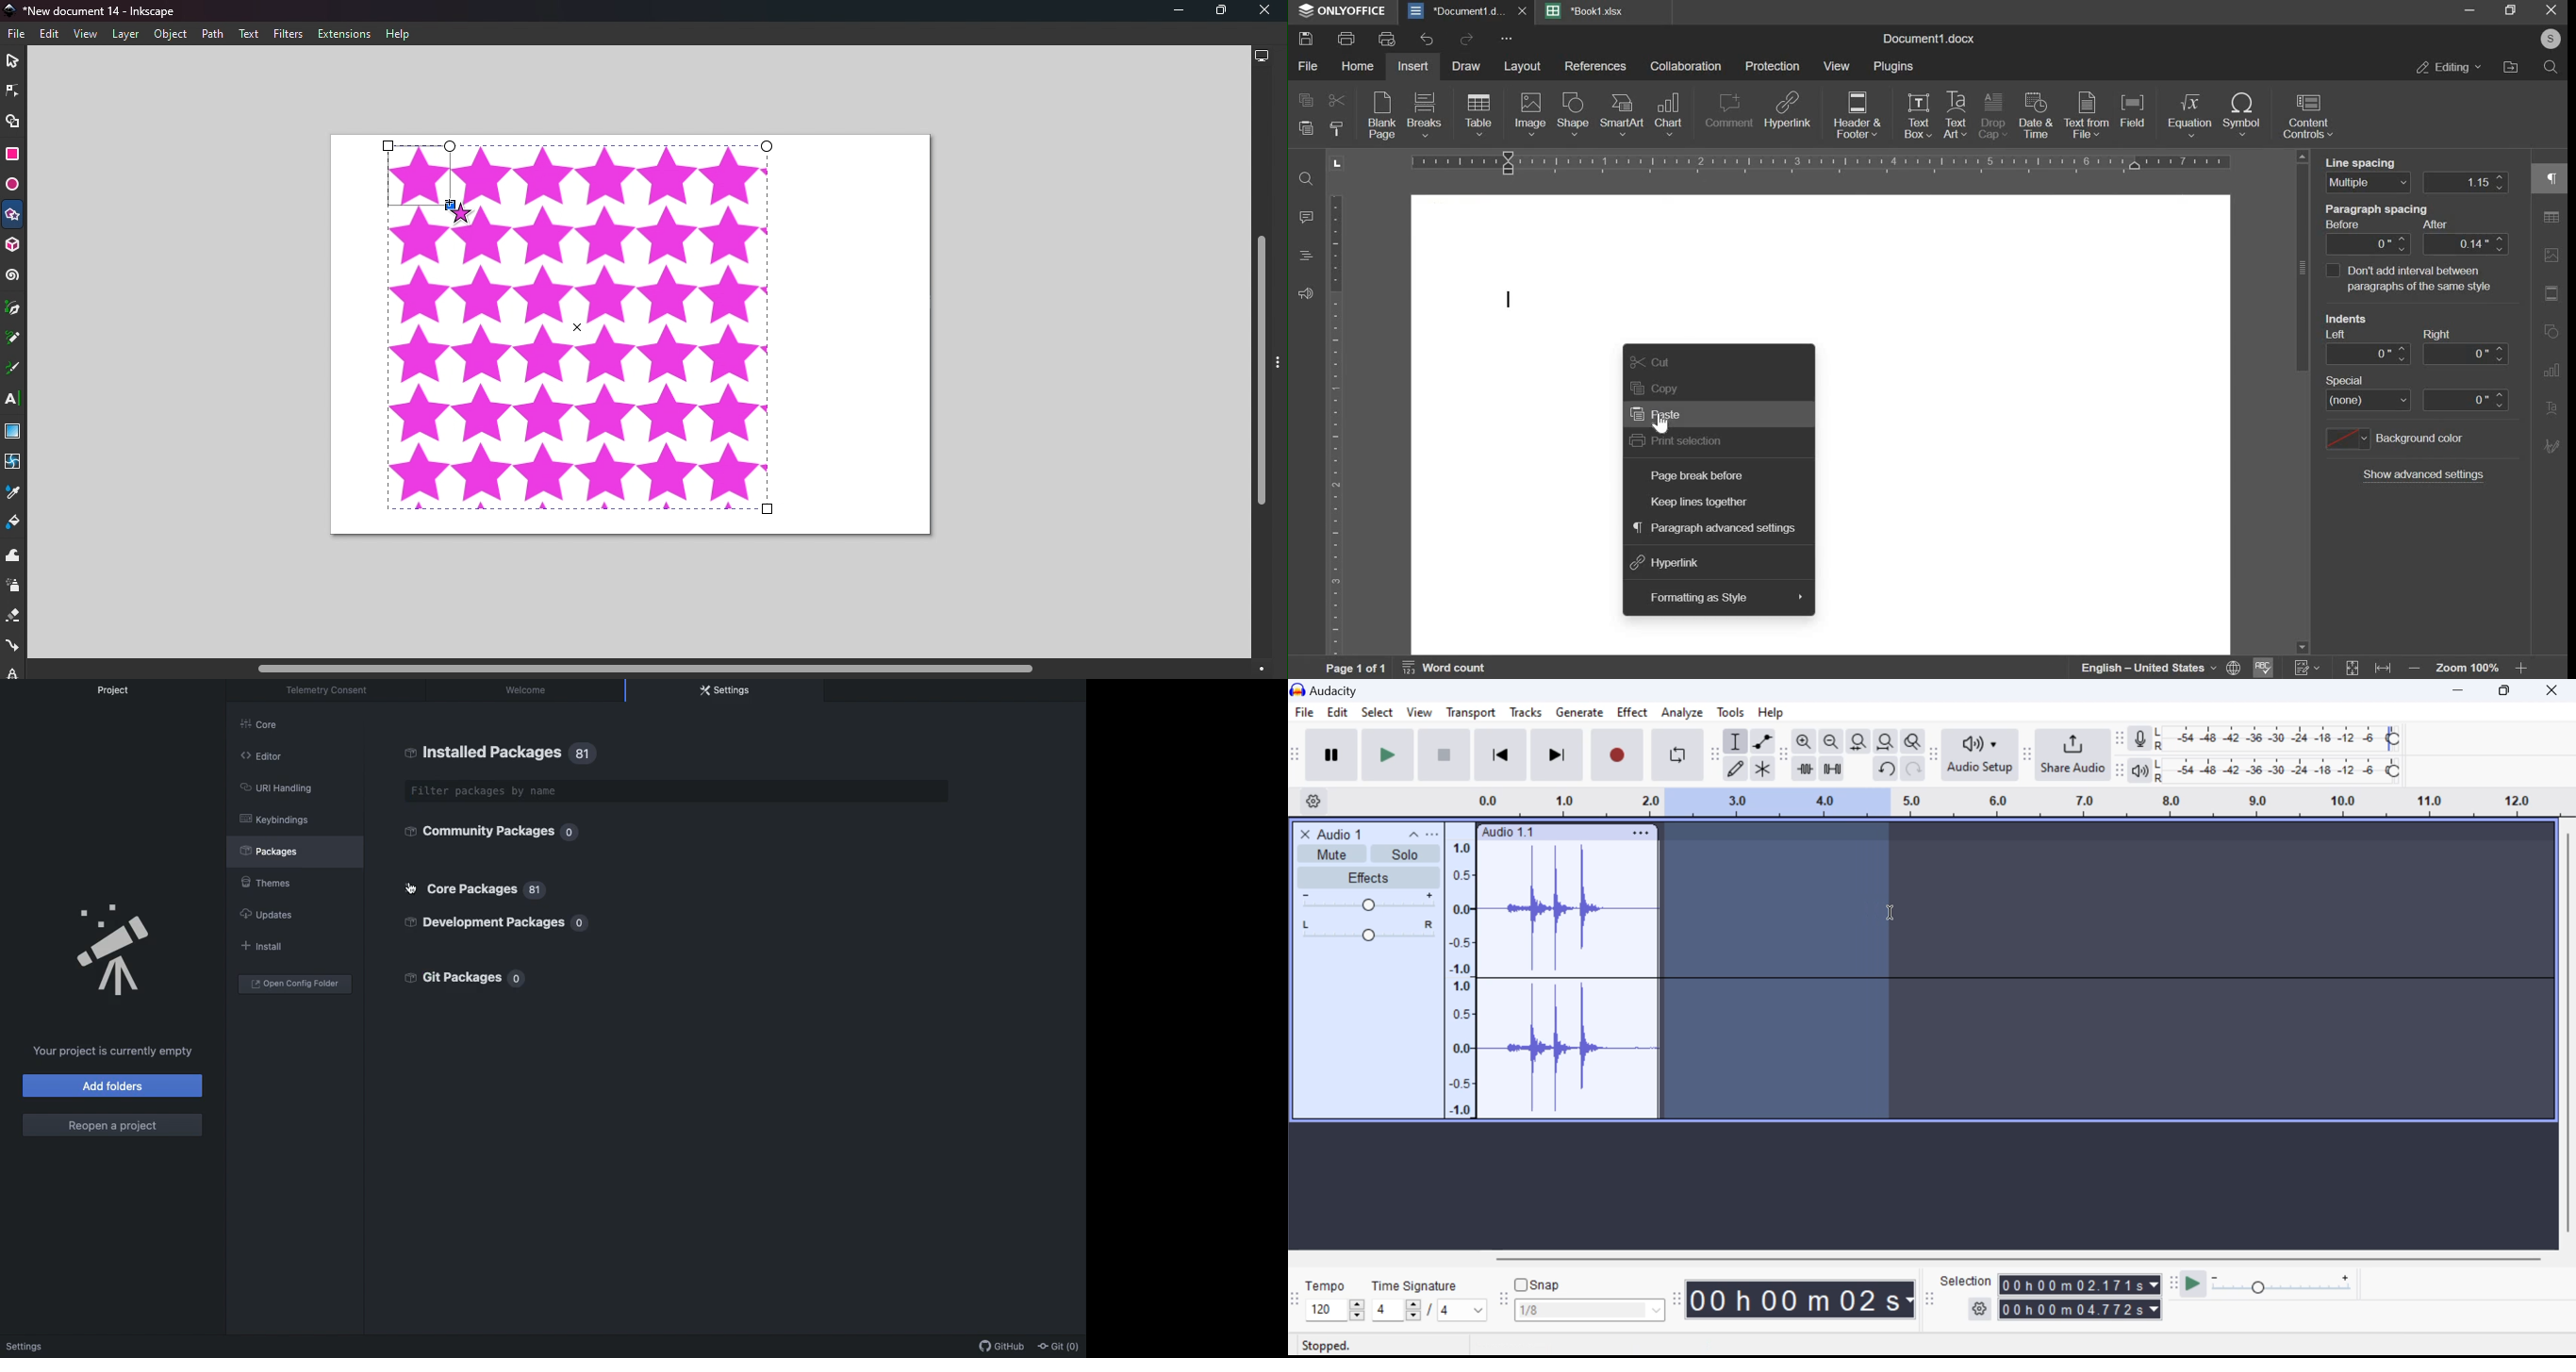  I want to click on content controls, so click(2309, 117).